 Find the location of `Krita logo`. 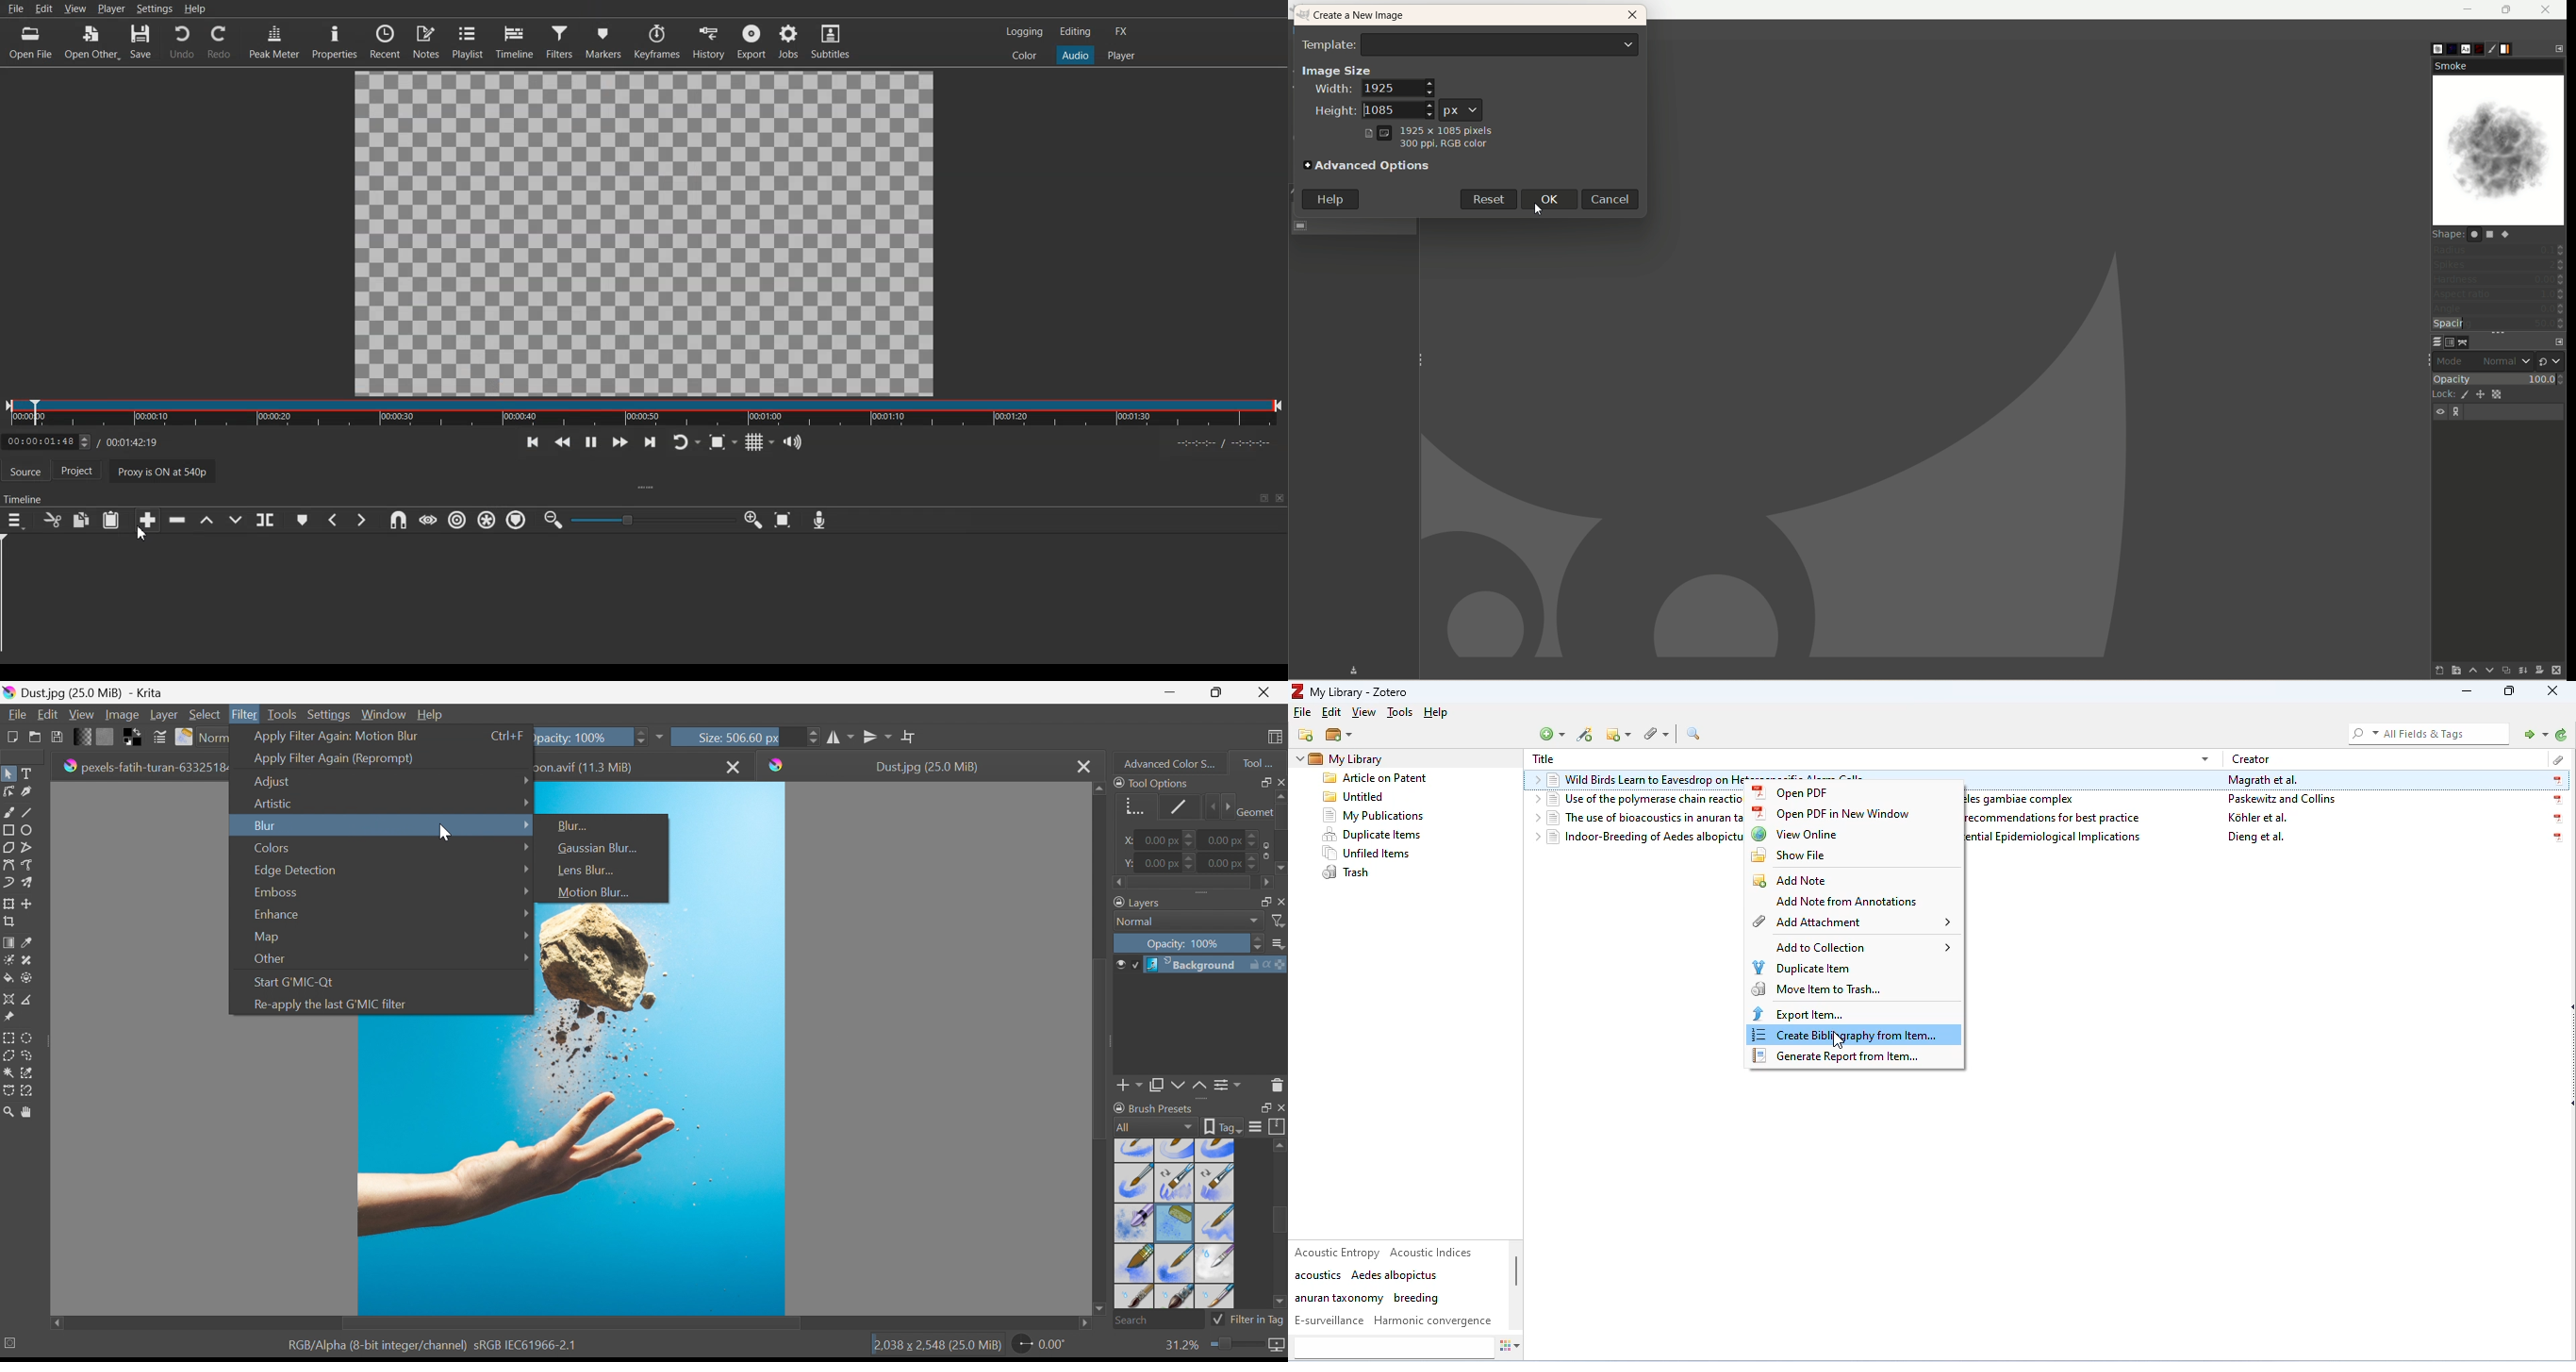

Krita logo is located at coordinates (777, 765).